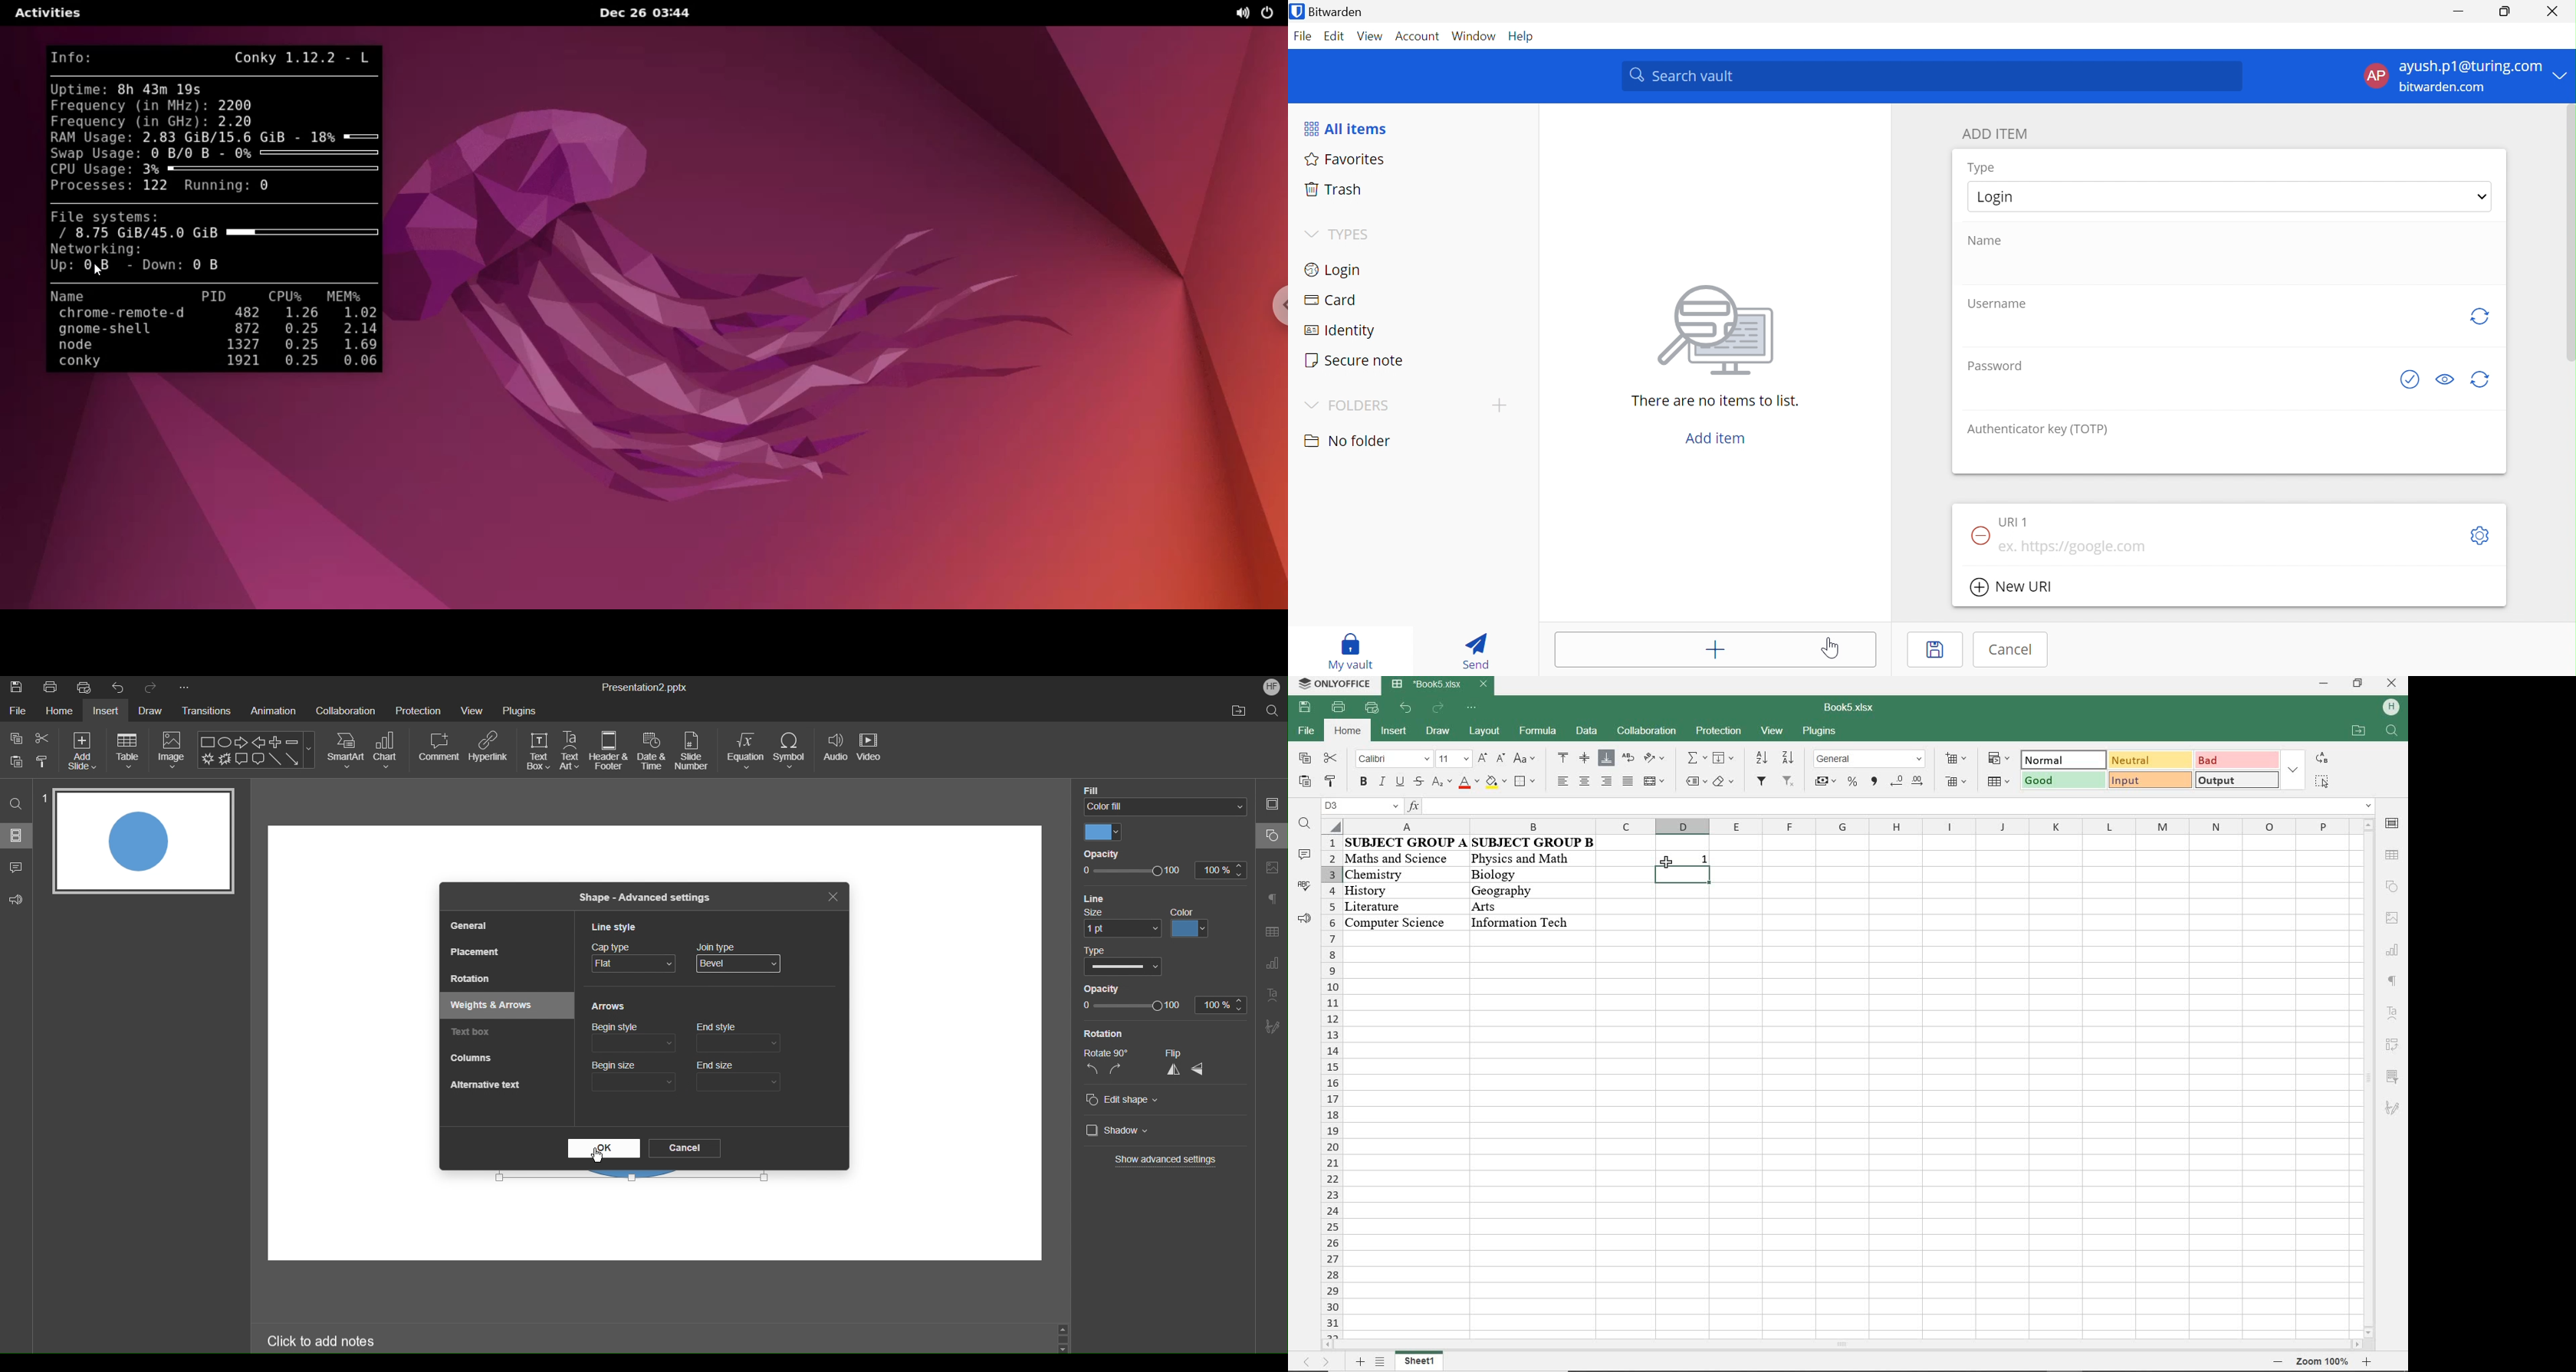 The image size is (2576, 1372). Describe the element at coordinates (632, 1037) in the screenshot. I see `Begin style` at that location.